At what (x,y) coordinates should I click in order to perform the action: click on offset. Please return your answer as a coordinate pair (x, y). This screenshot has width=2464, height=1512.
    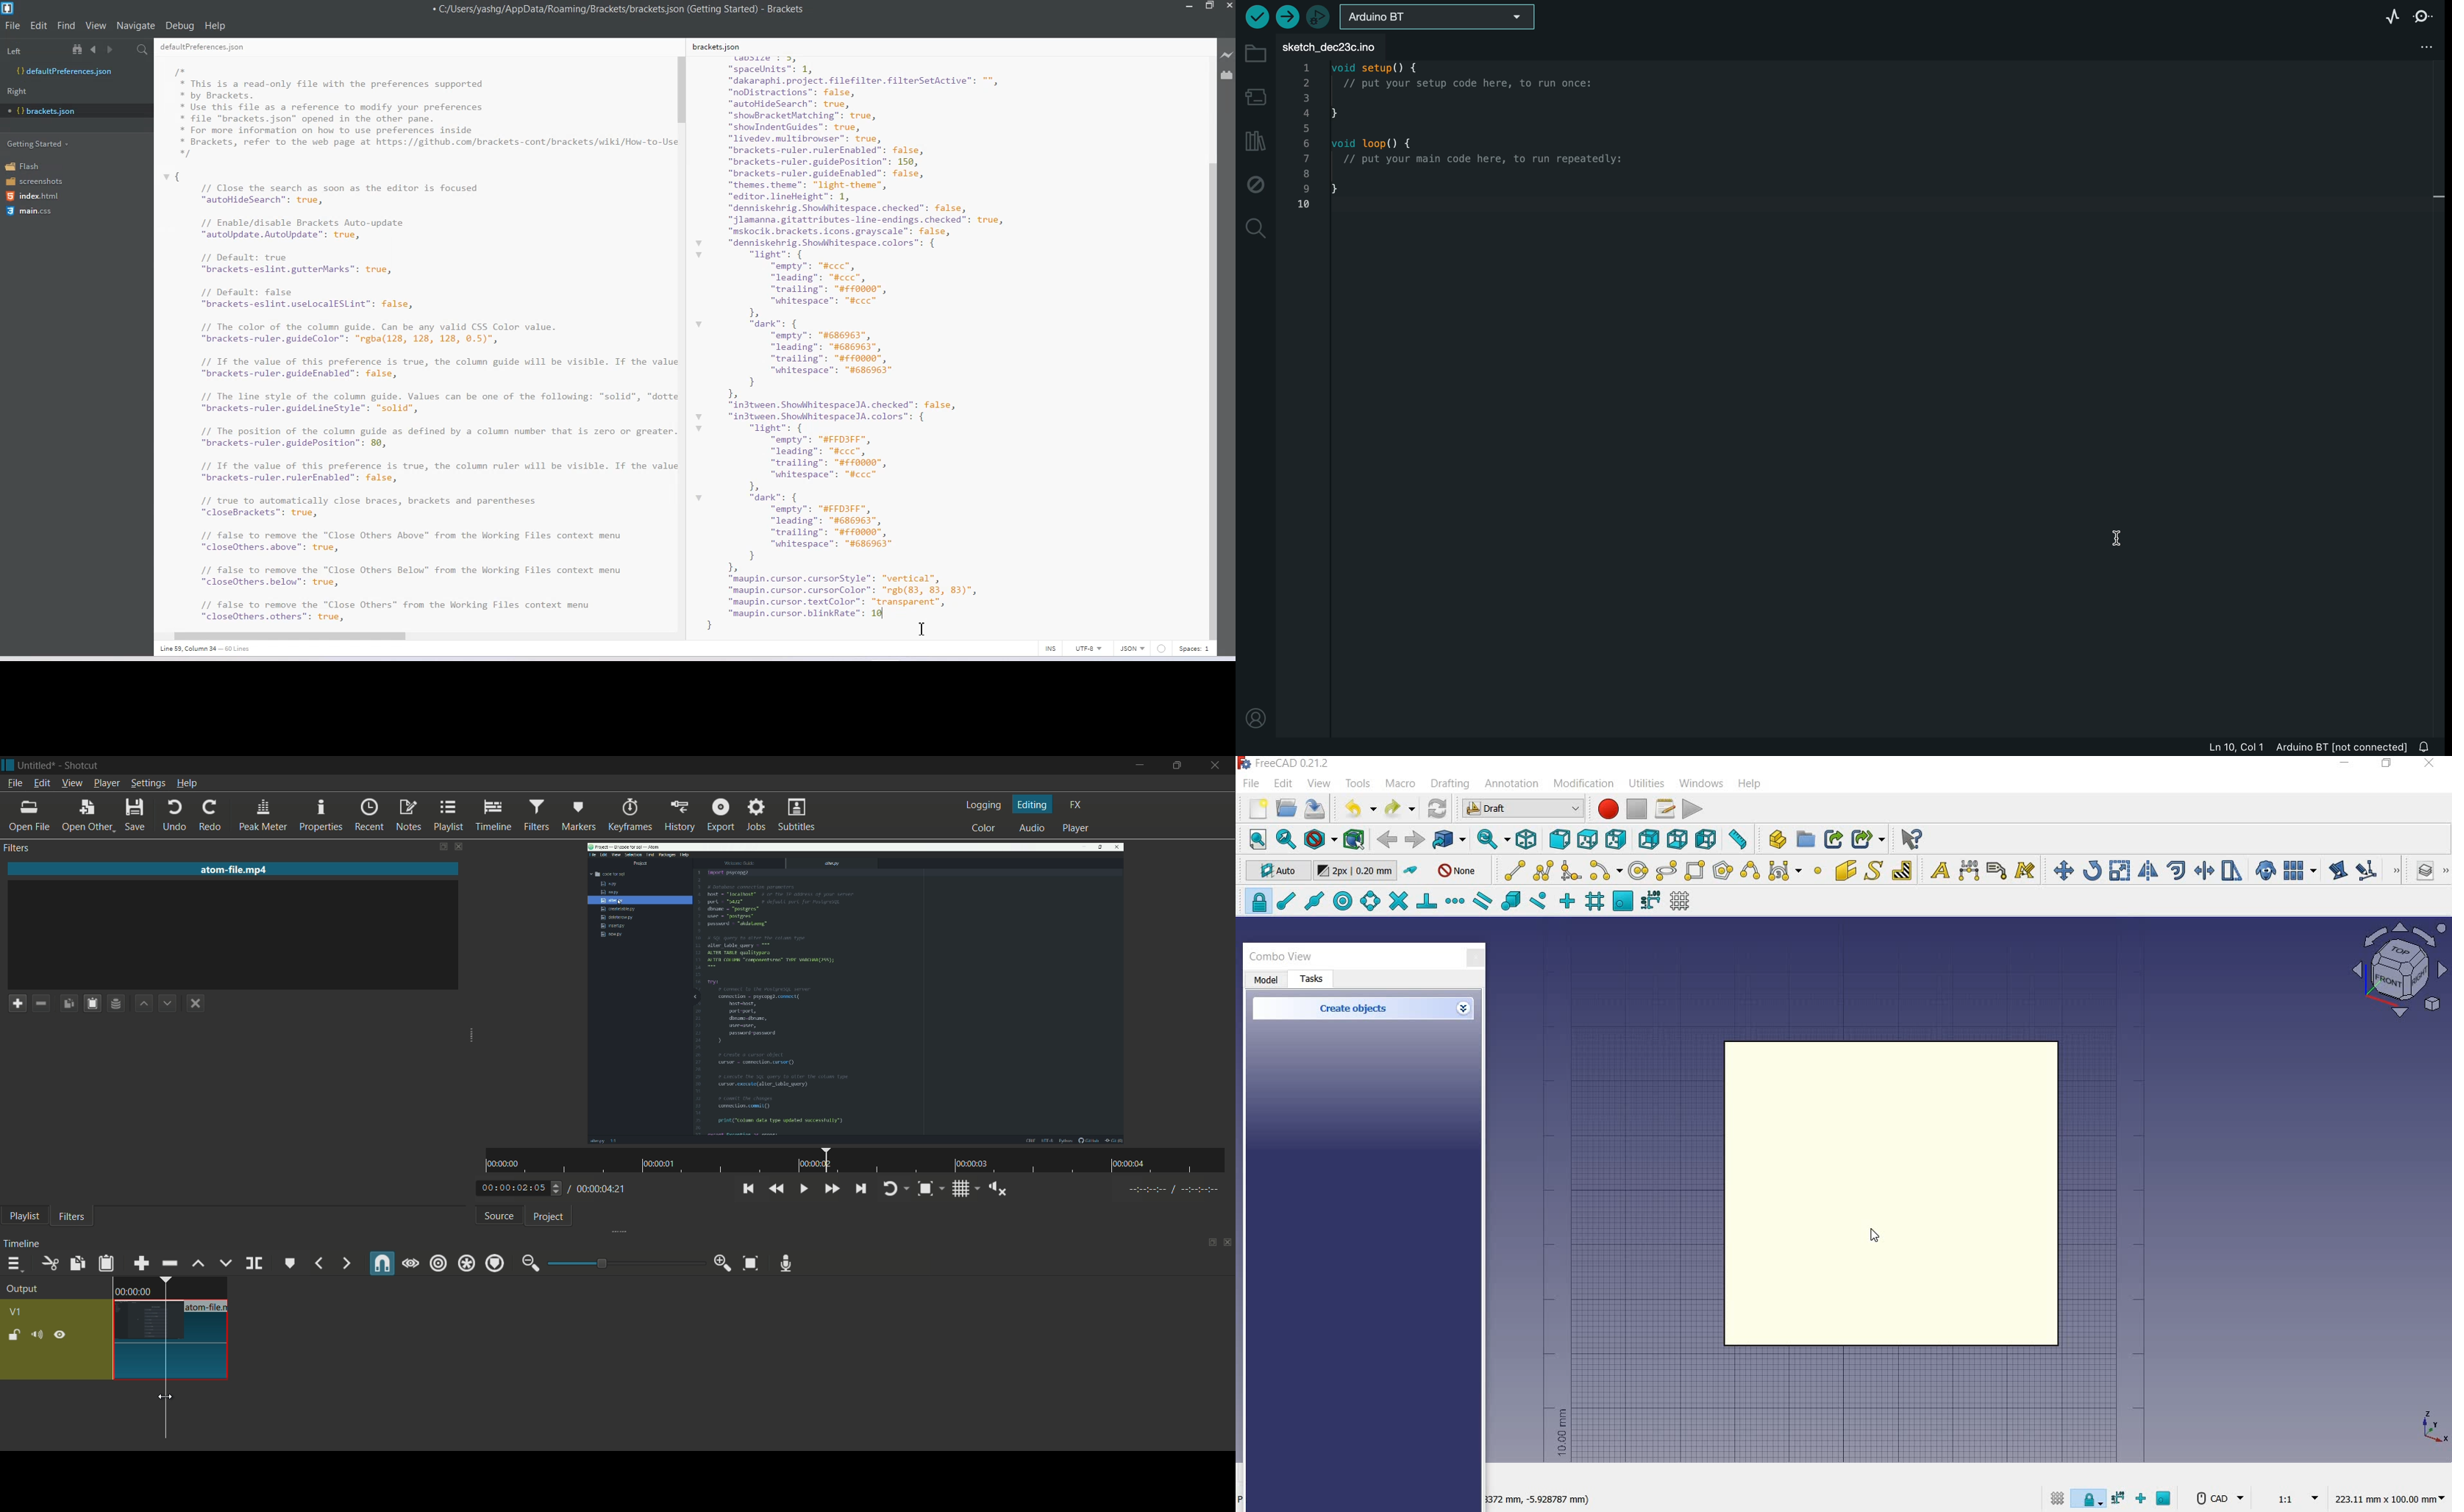
    Looking at the image, I should click on (2177, 870).